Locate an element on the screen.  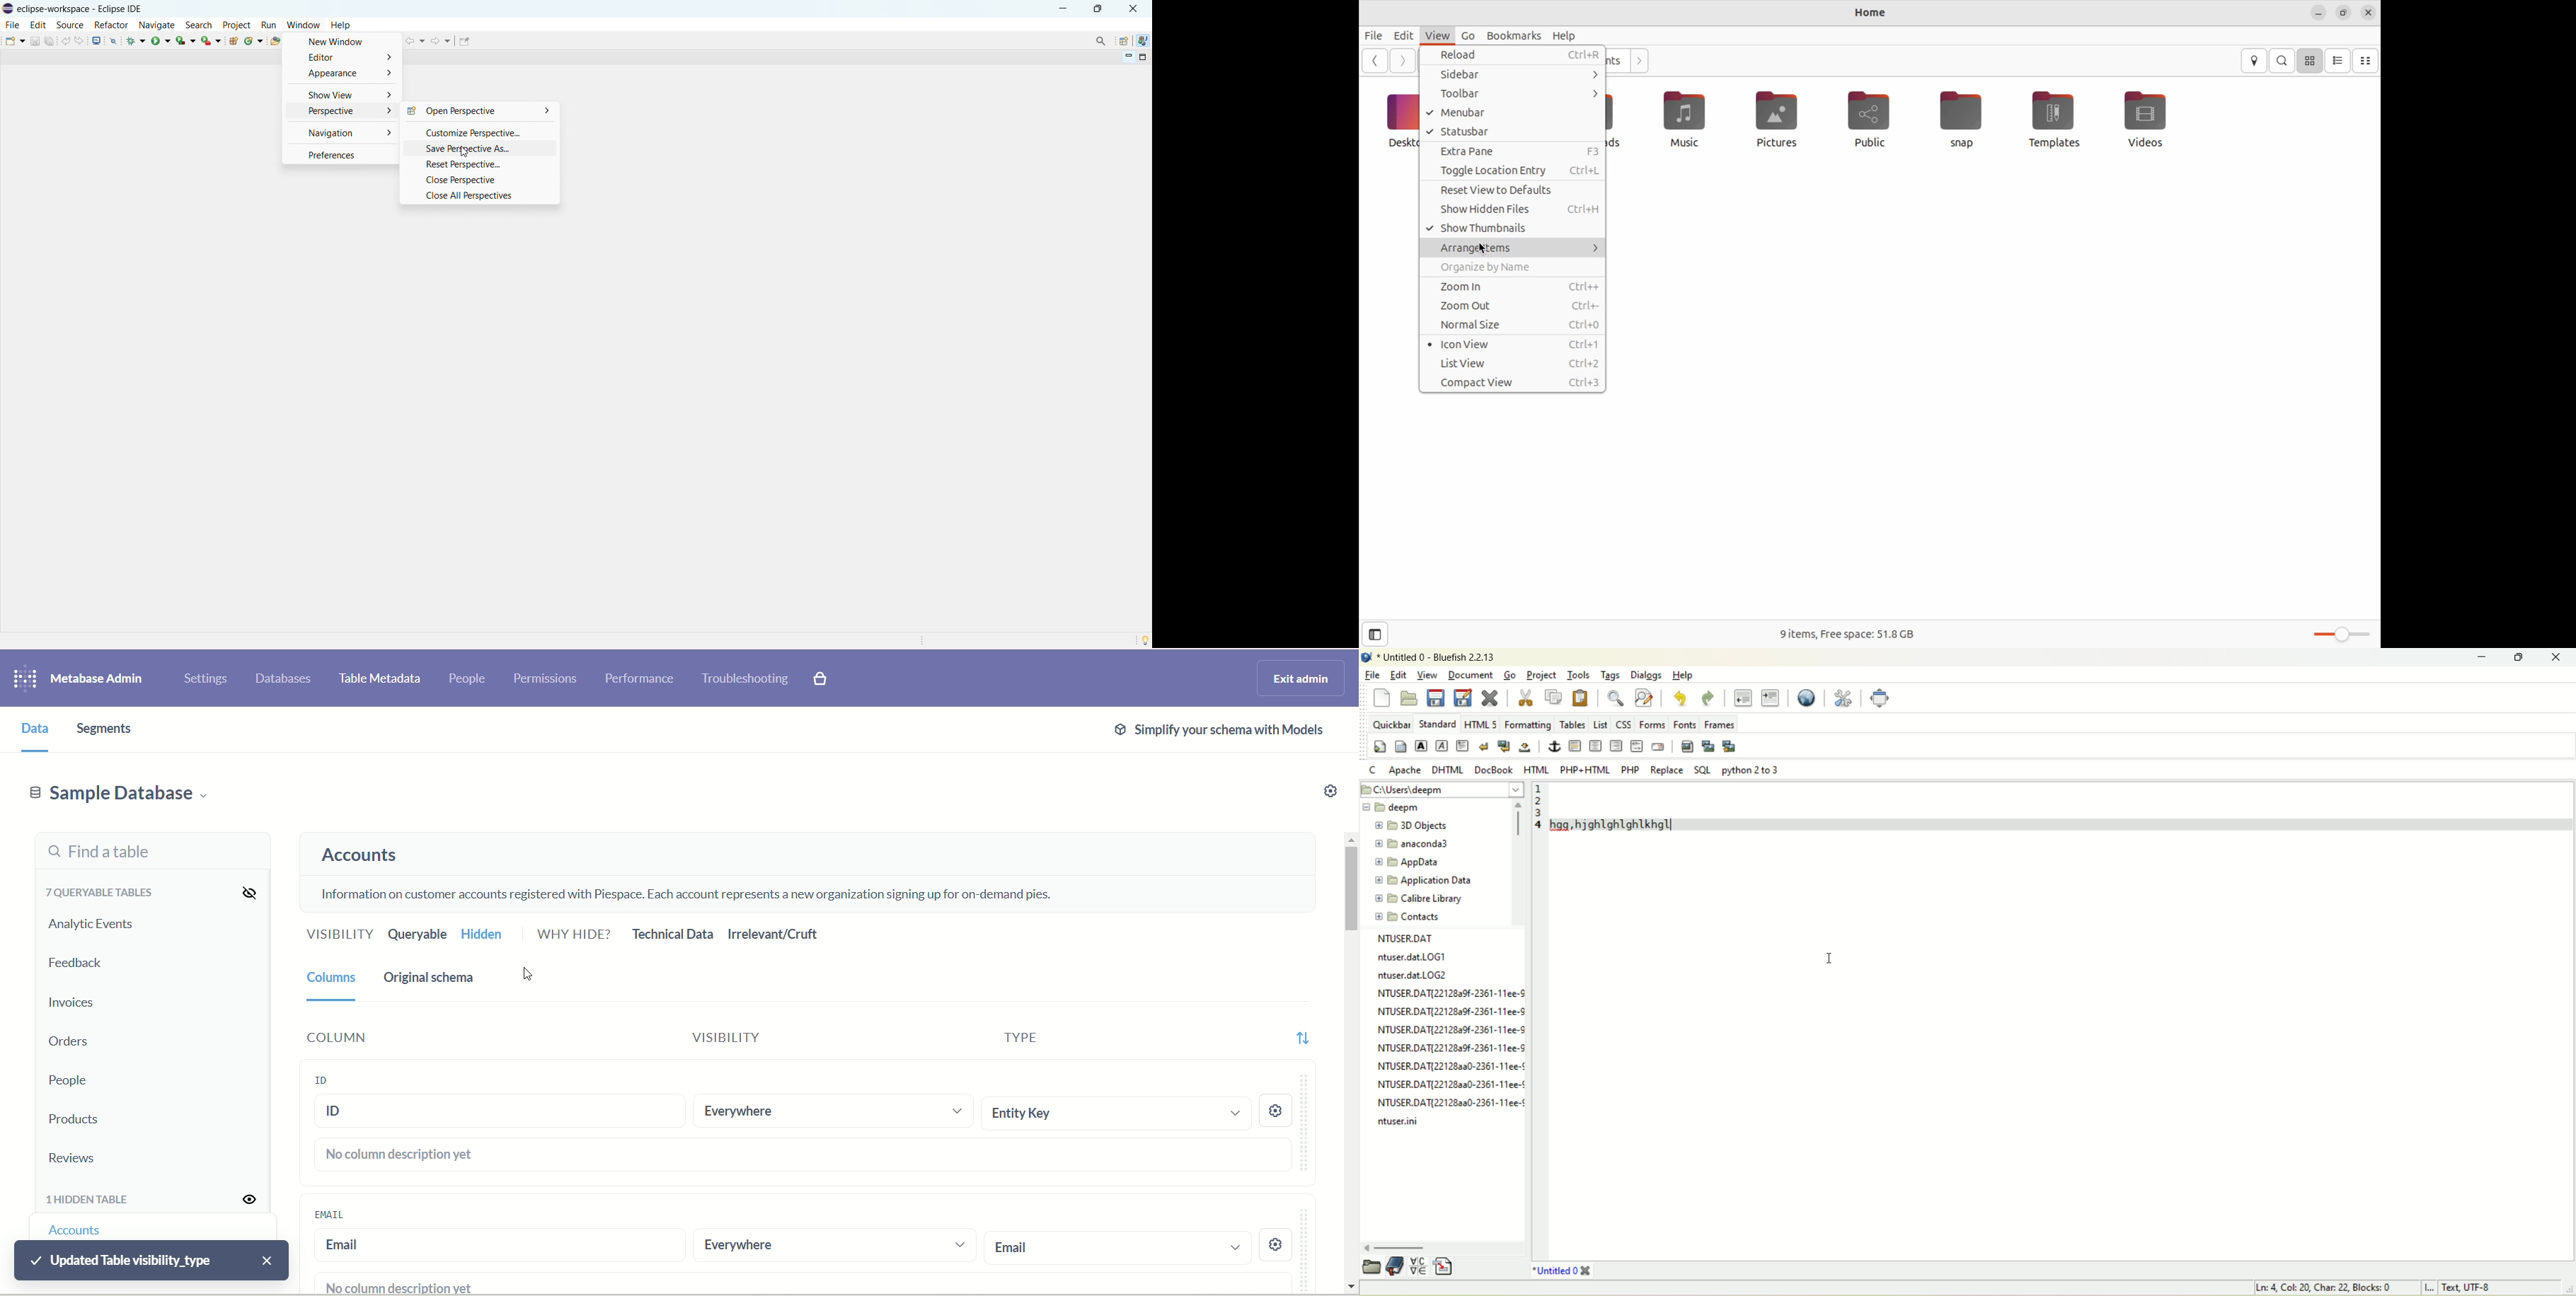
Replace is located at coordinates (1666, 770).